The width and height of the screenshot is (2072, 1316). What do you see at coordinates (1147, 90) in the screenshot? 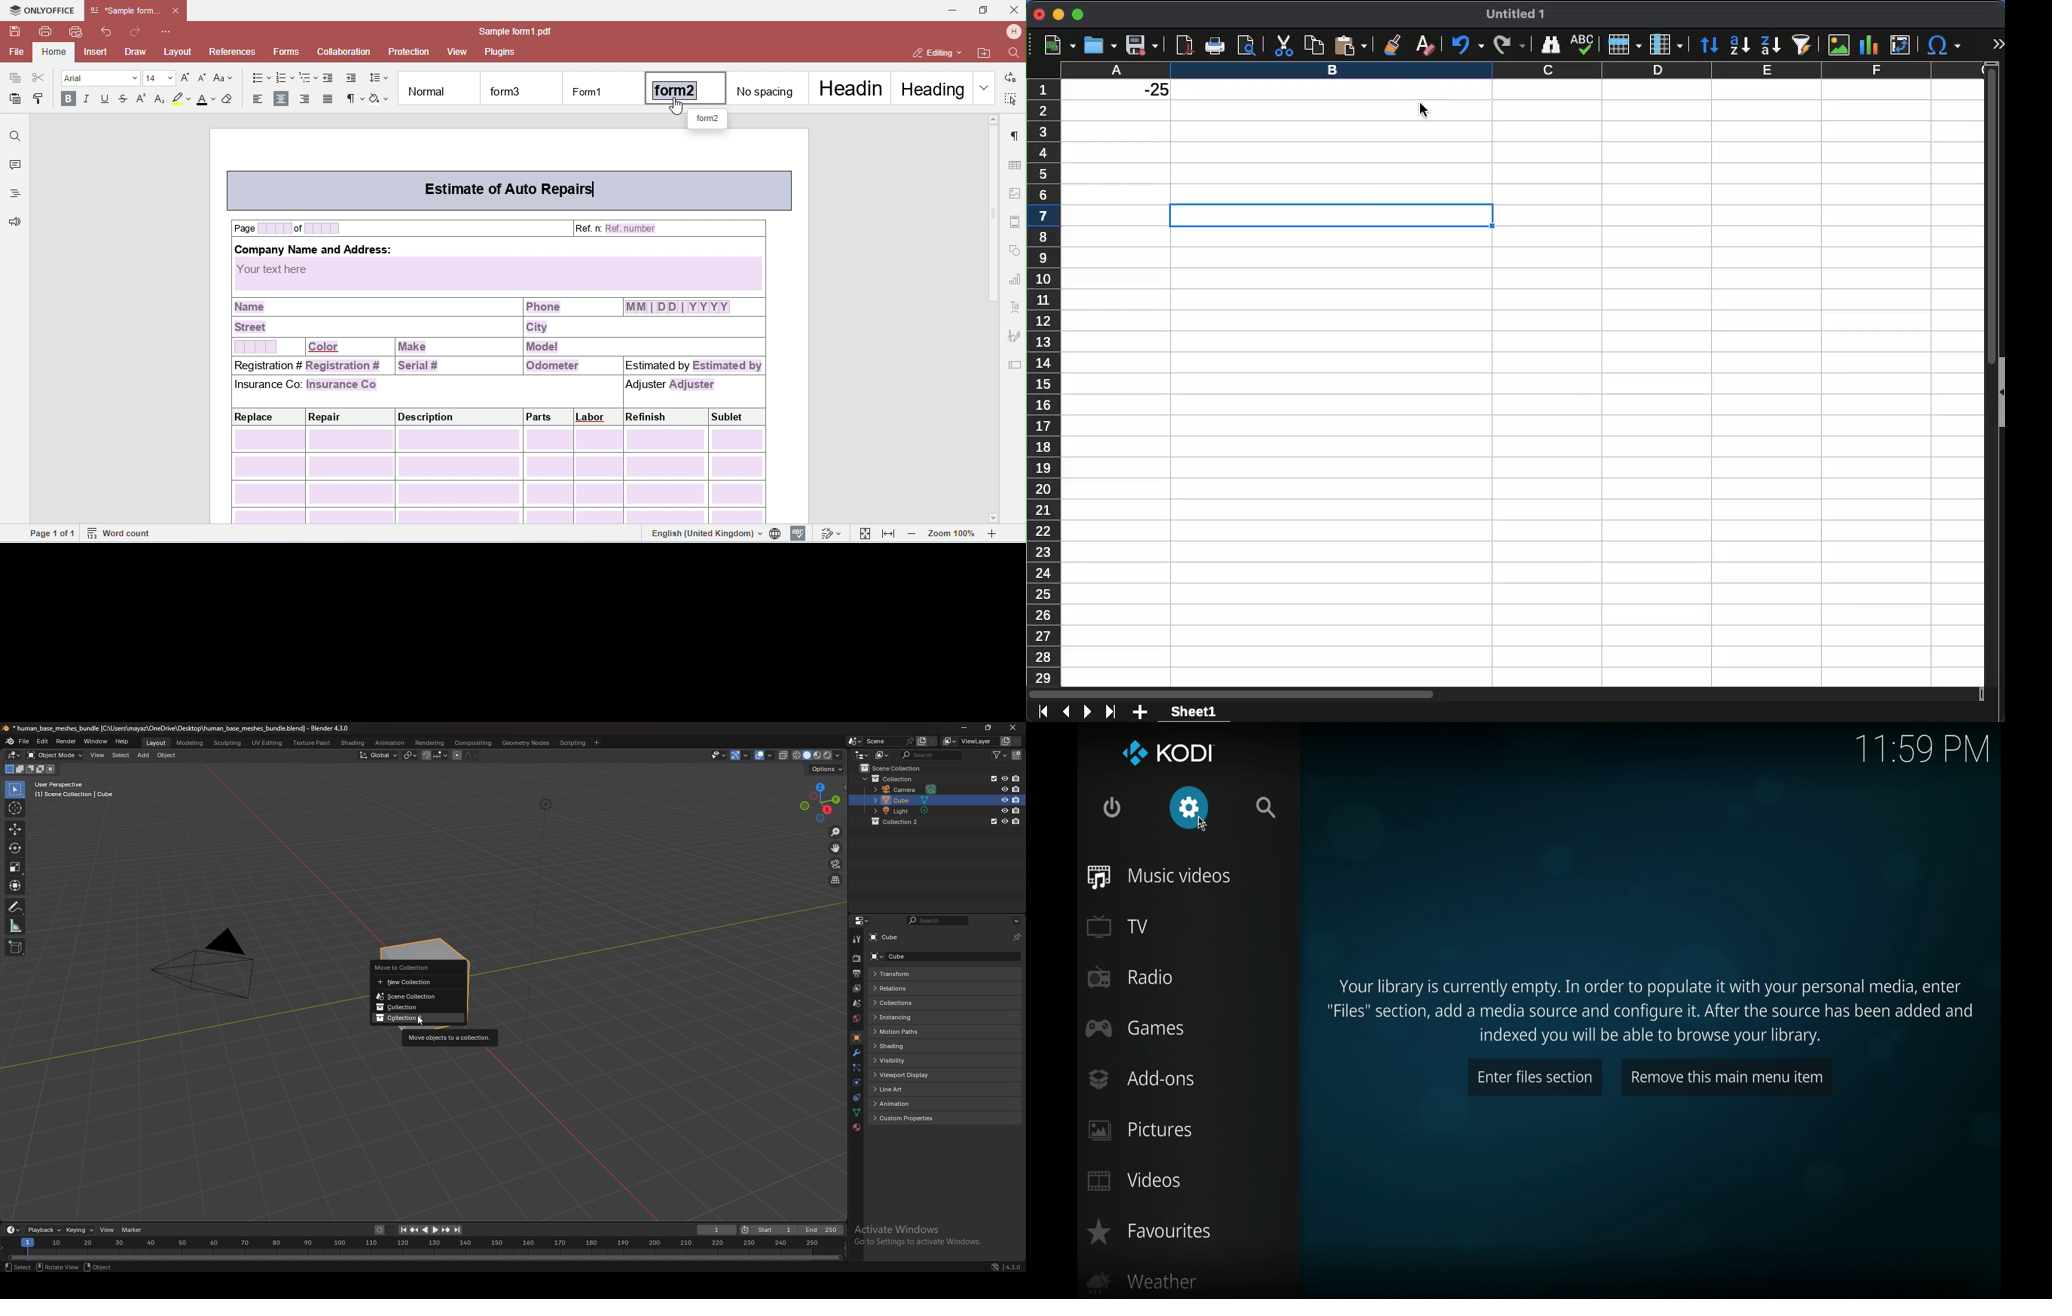
I see `-25` at bounding box center [1147, 90].